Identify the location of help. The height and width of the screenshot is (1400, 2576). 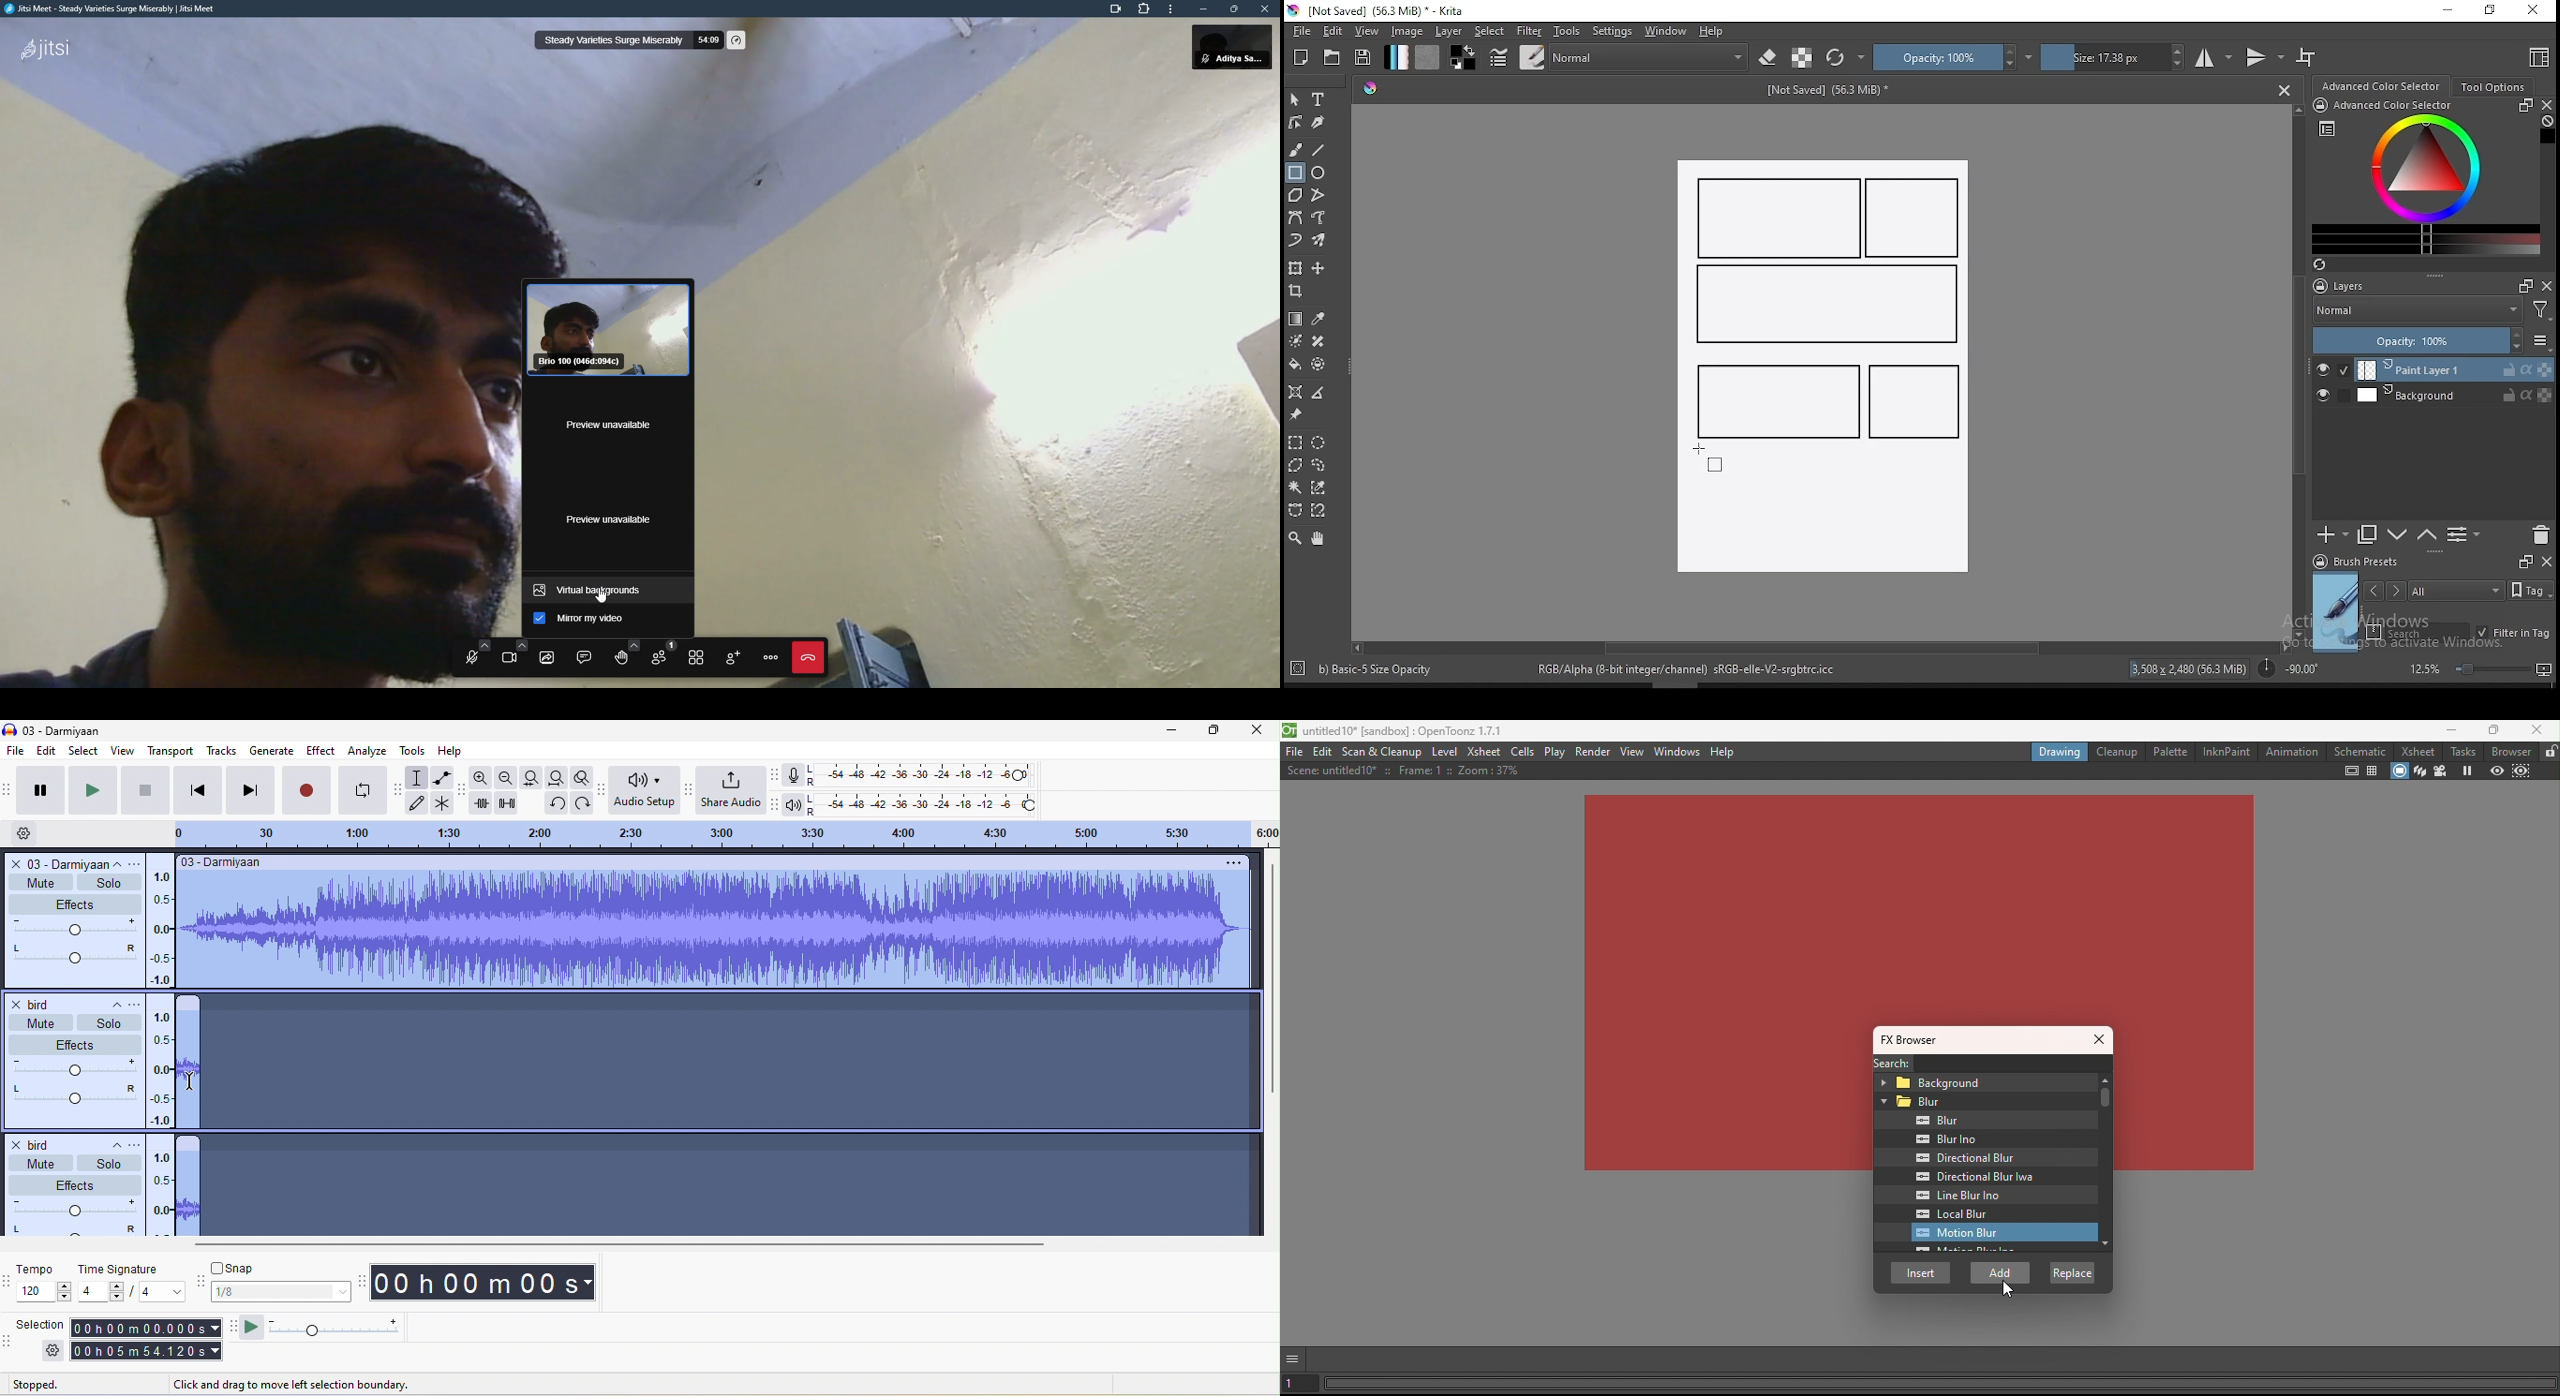
(455, 749).